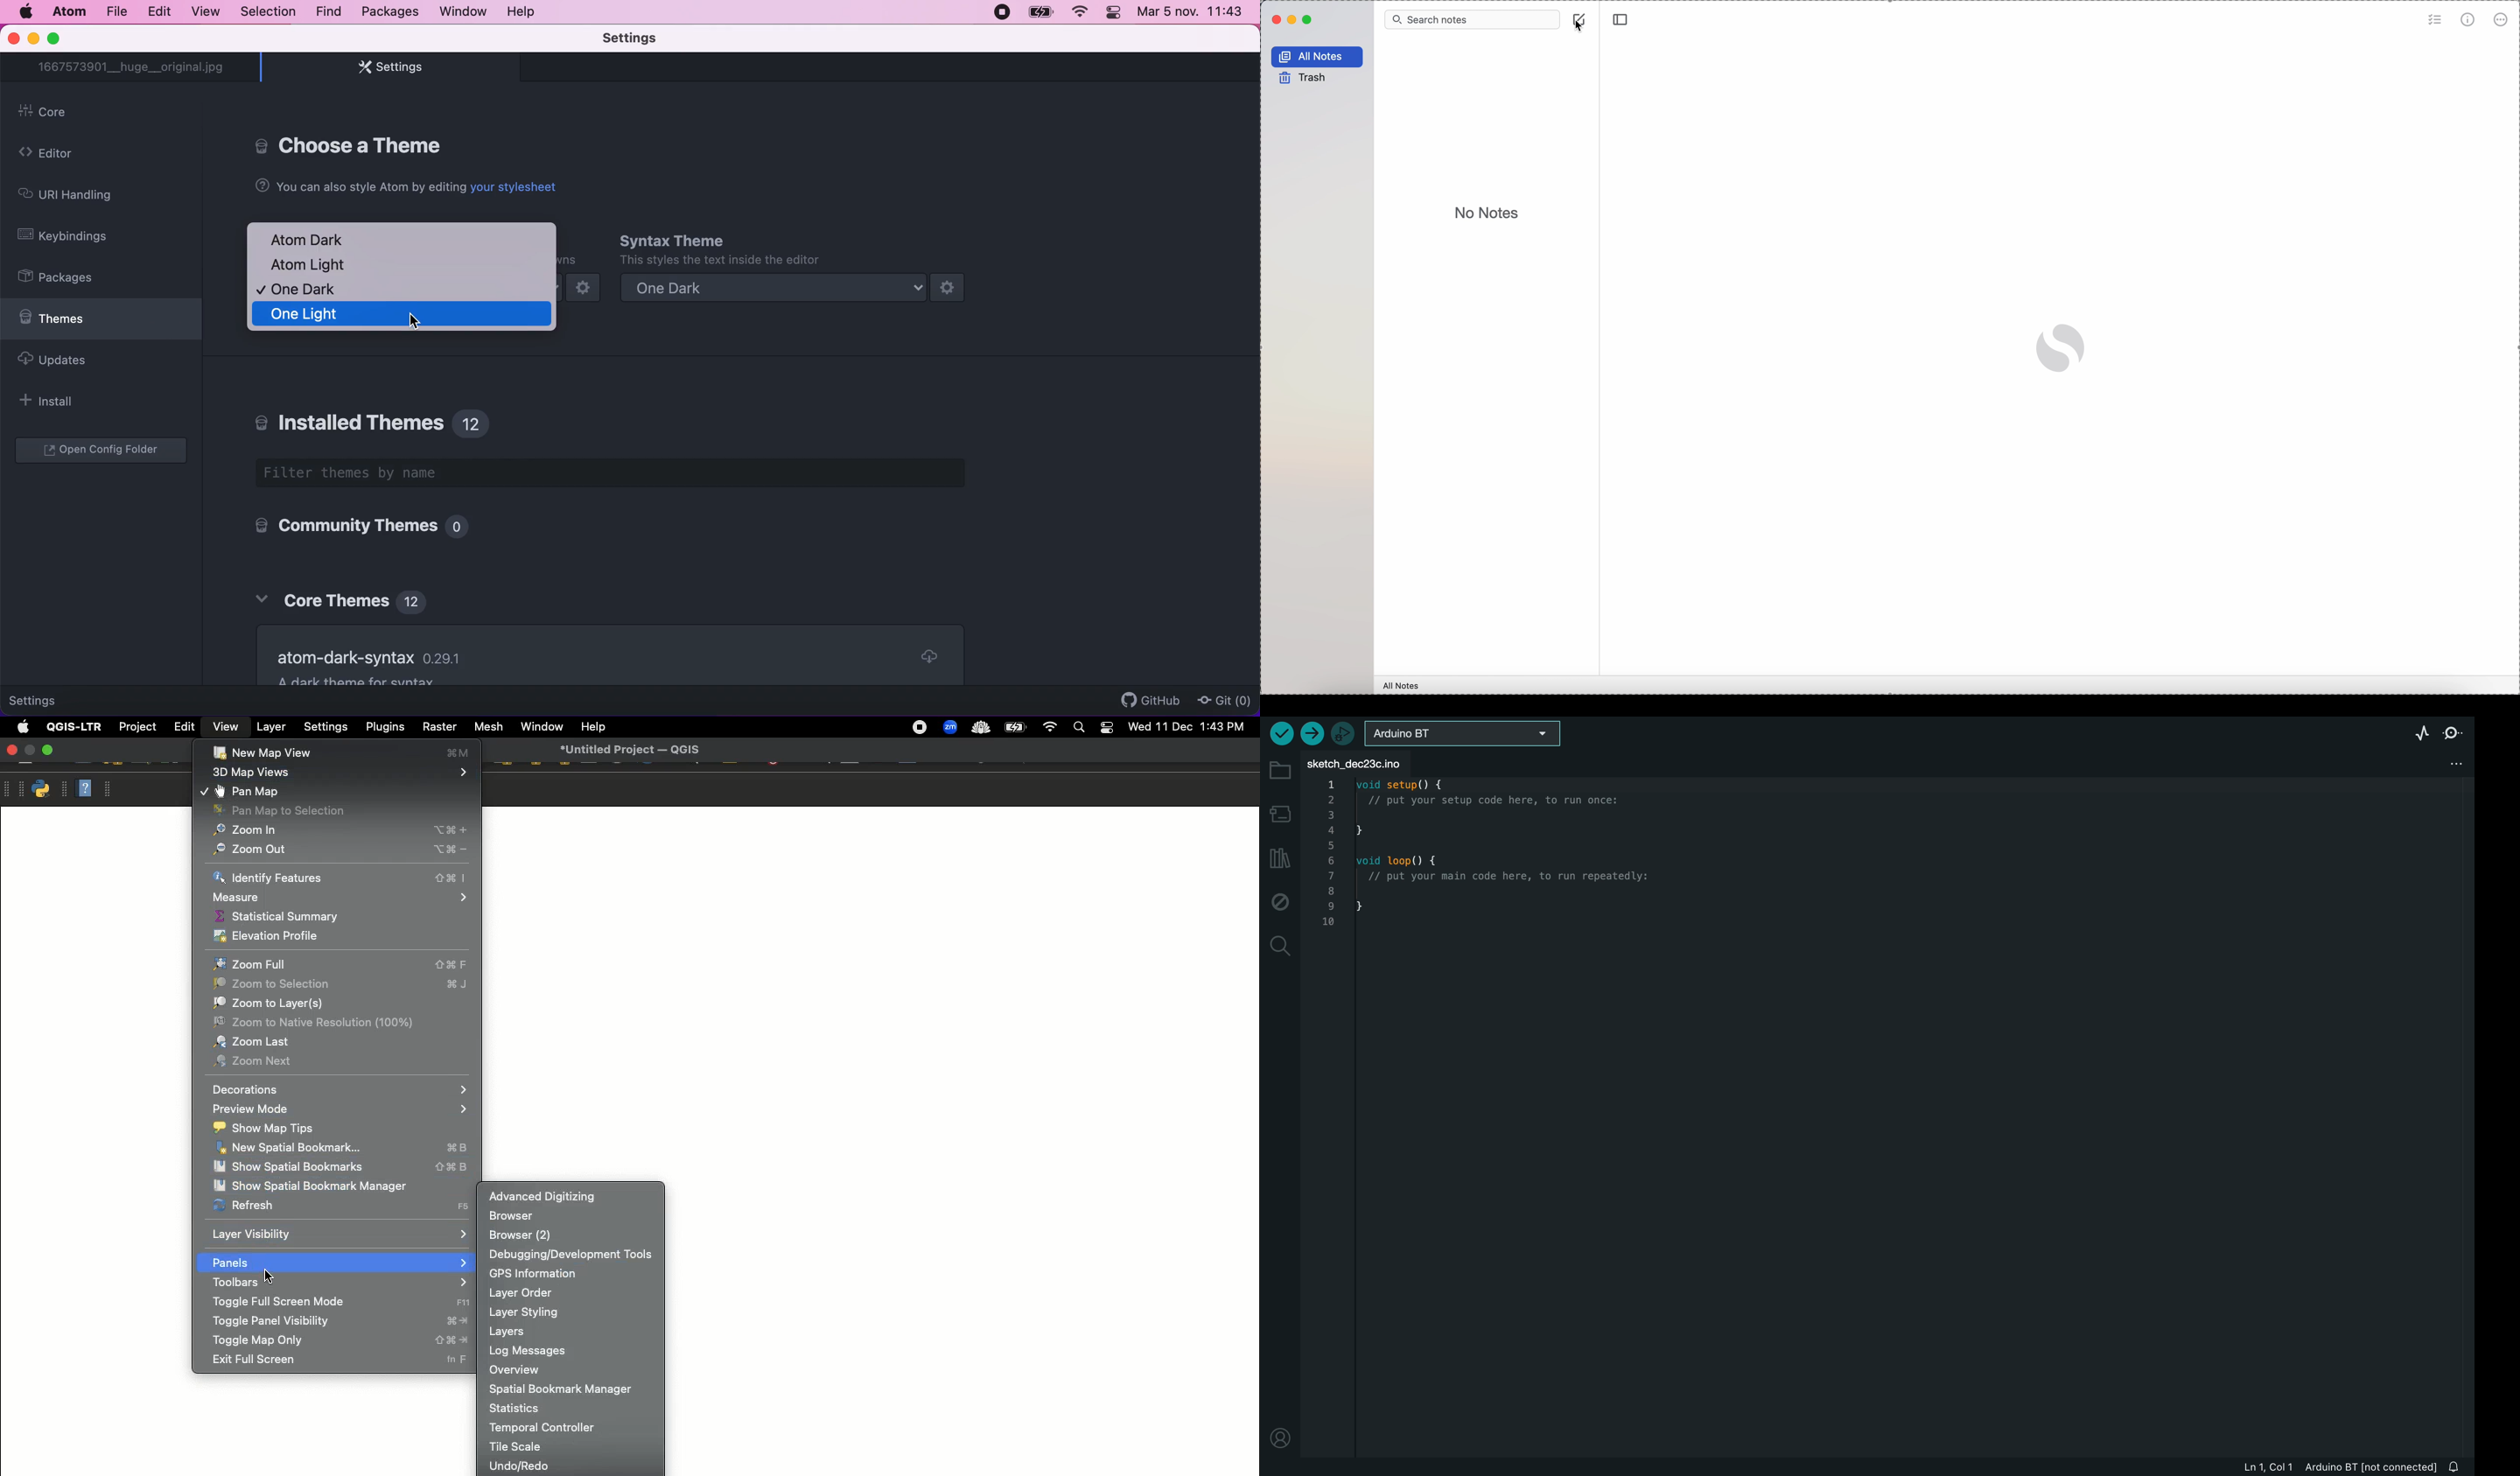 The height and width of the screenshot is (1484, 2520). I want to click on Identify features, so click(340, 878).